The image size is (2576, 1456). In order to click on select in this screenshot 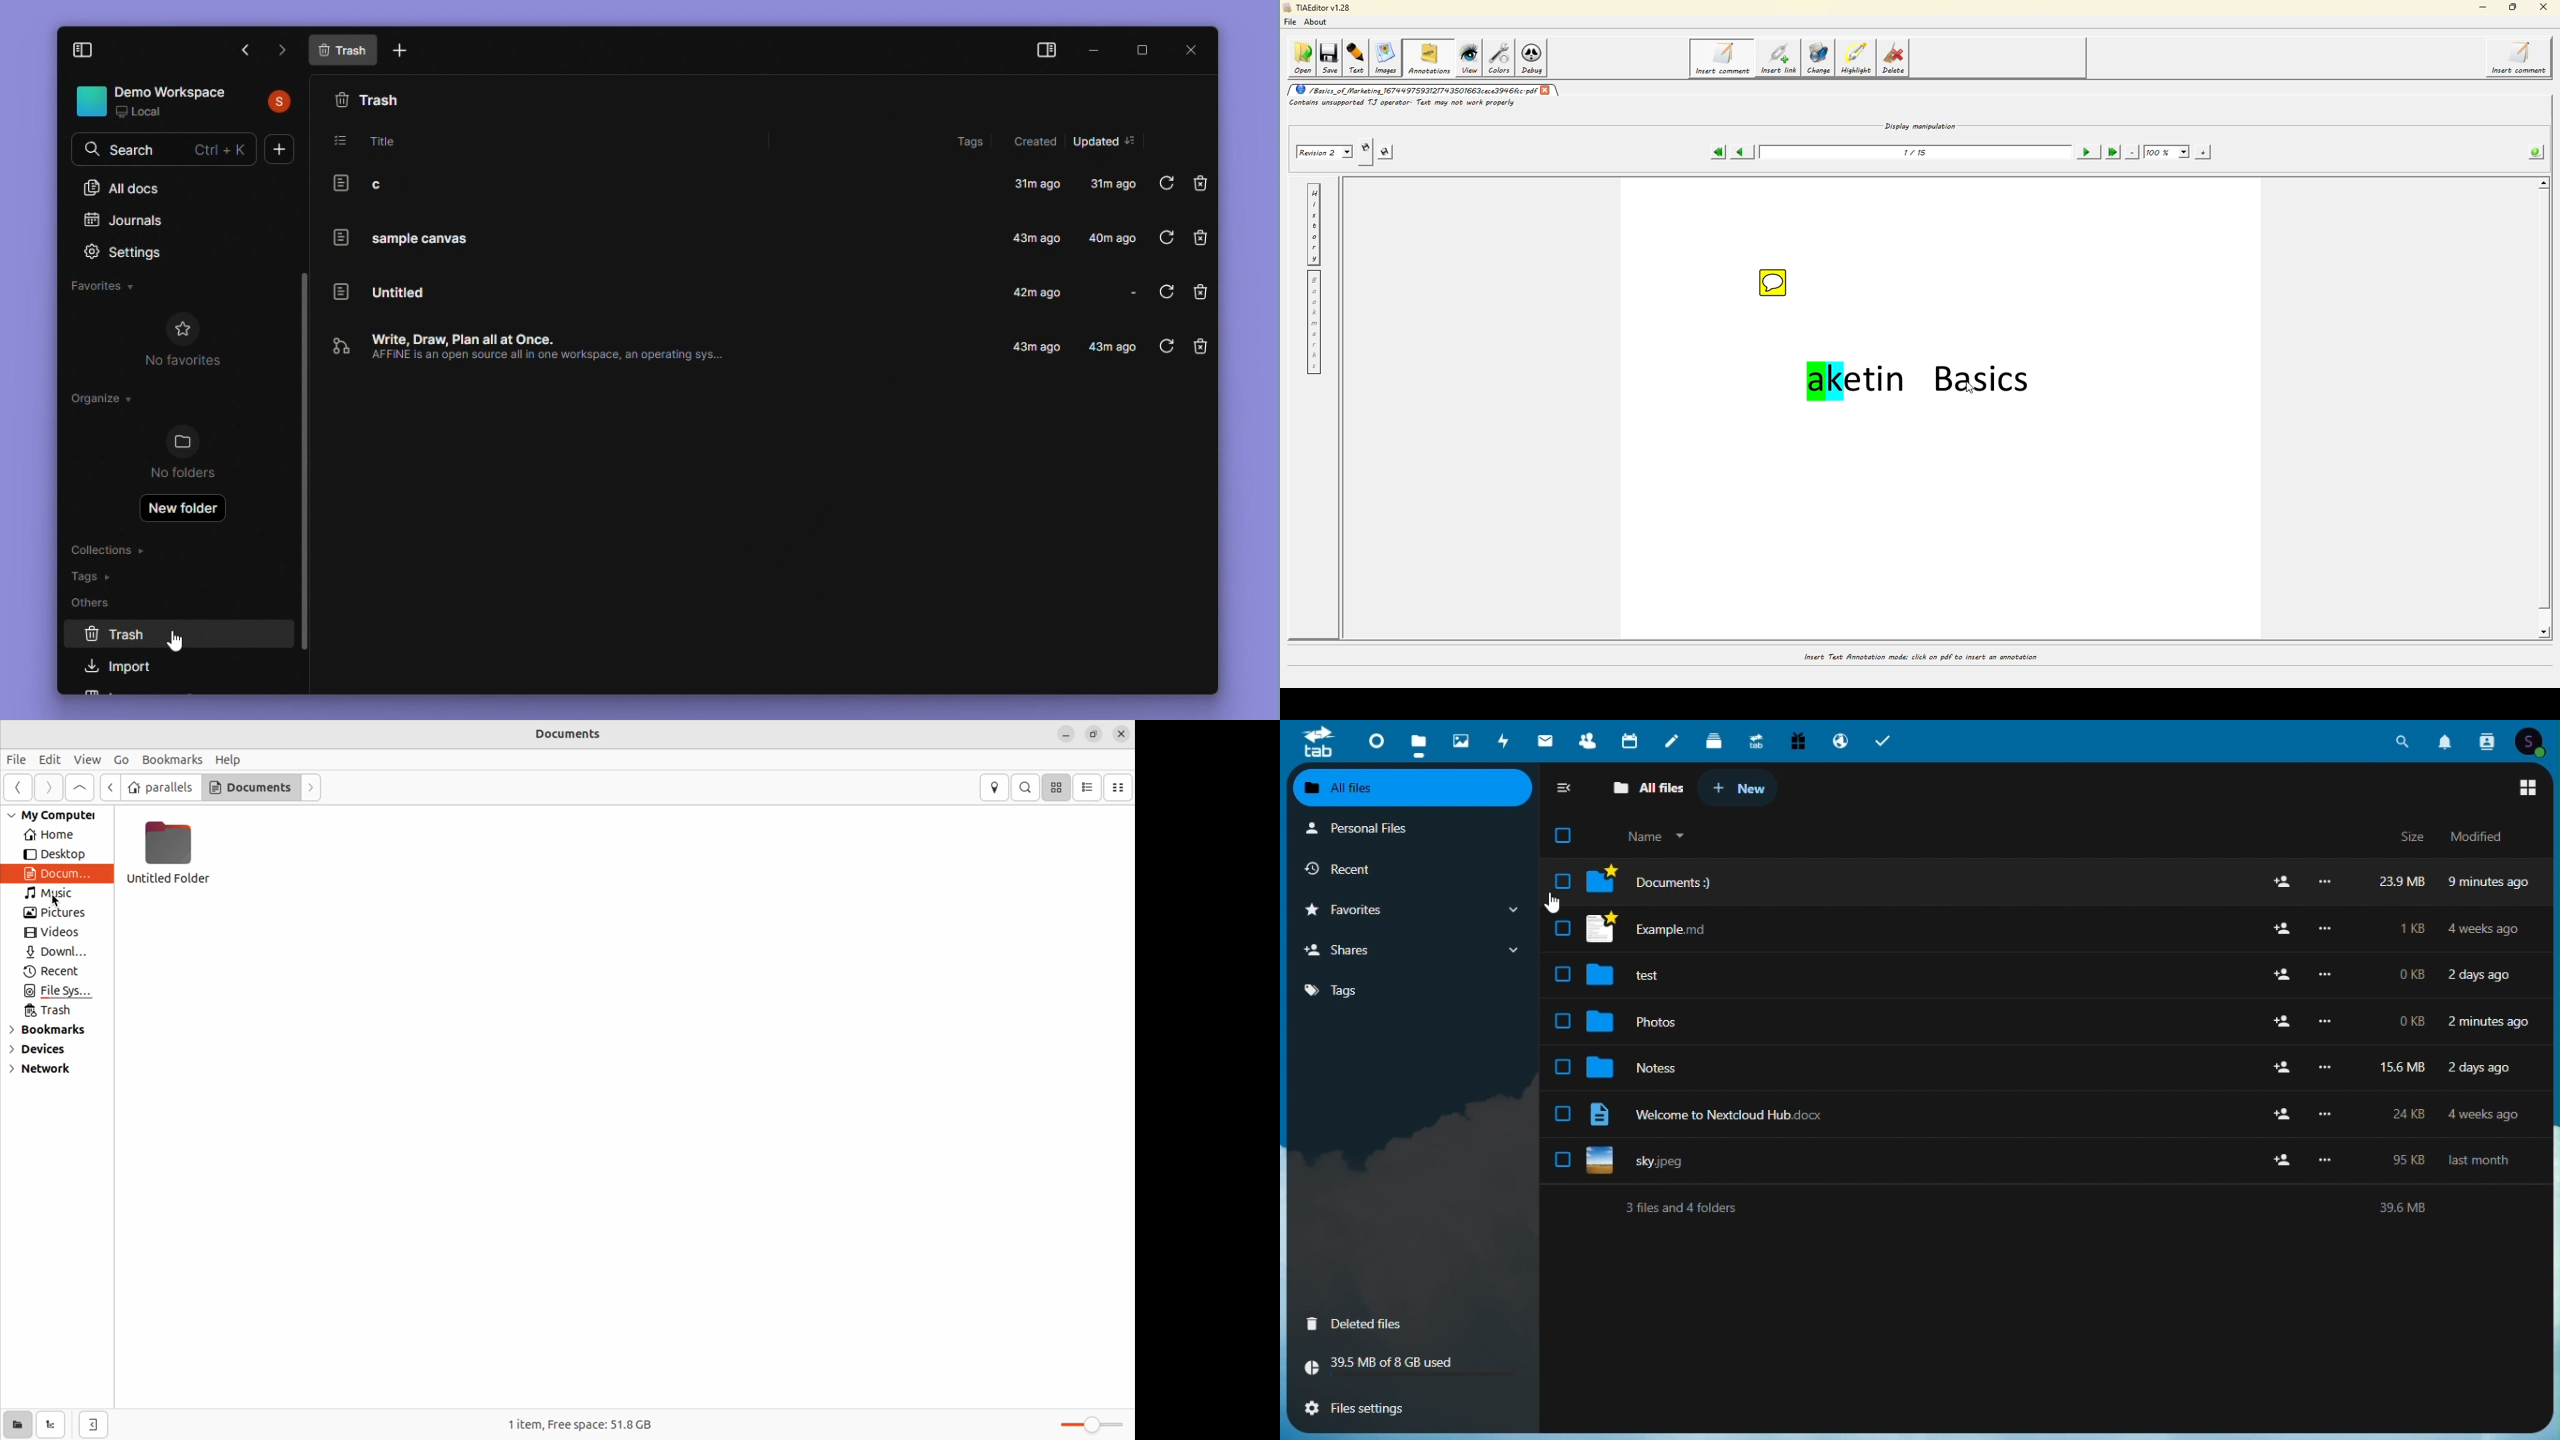, I will do `click(1562, 975)`.